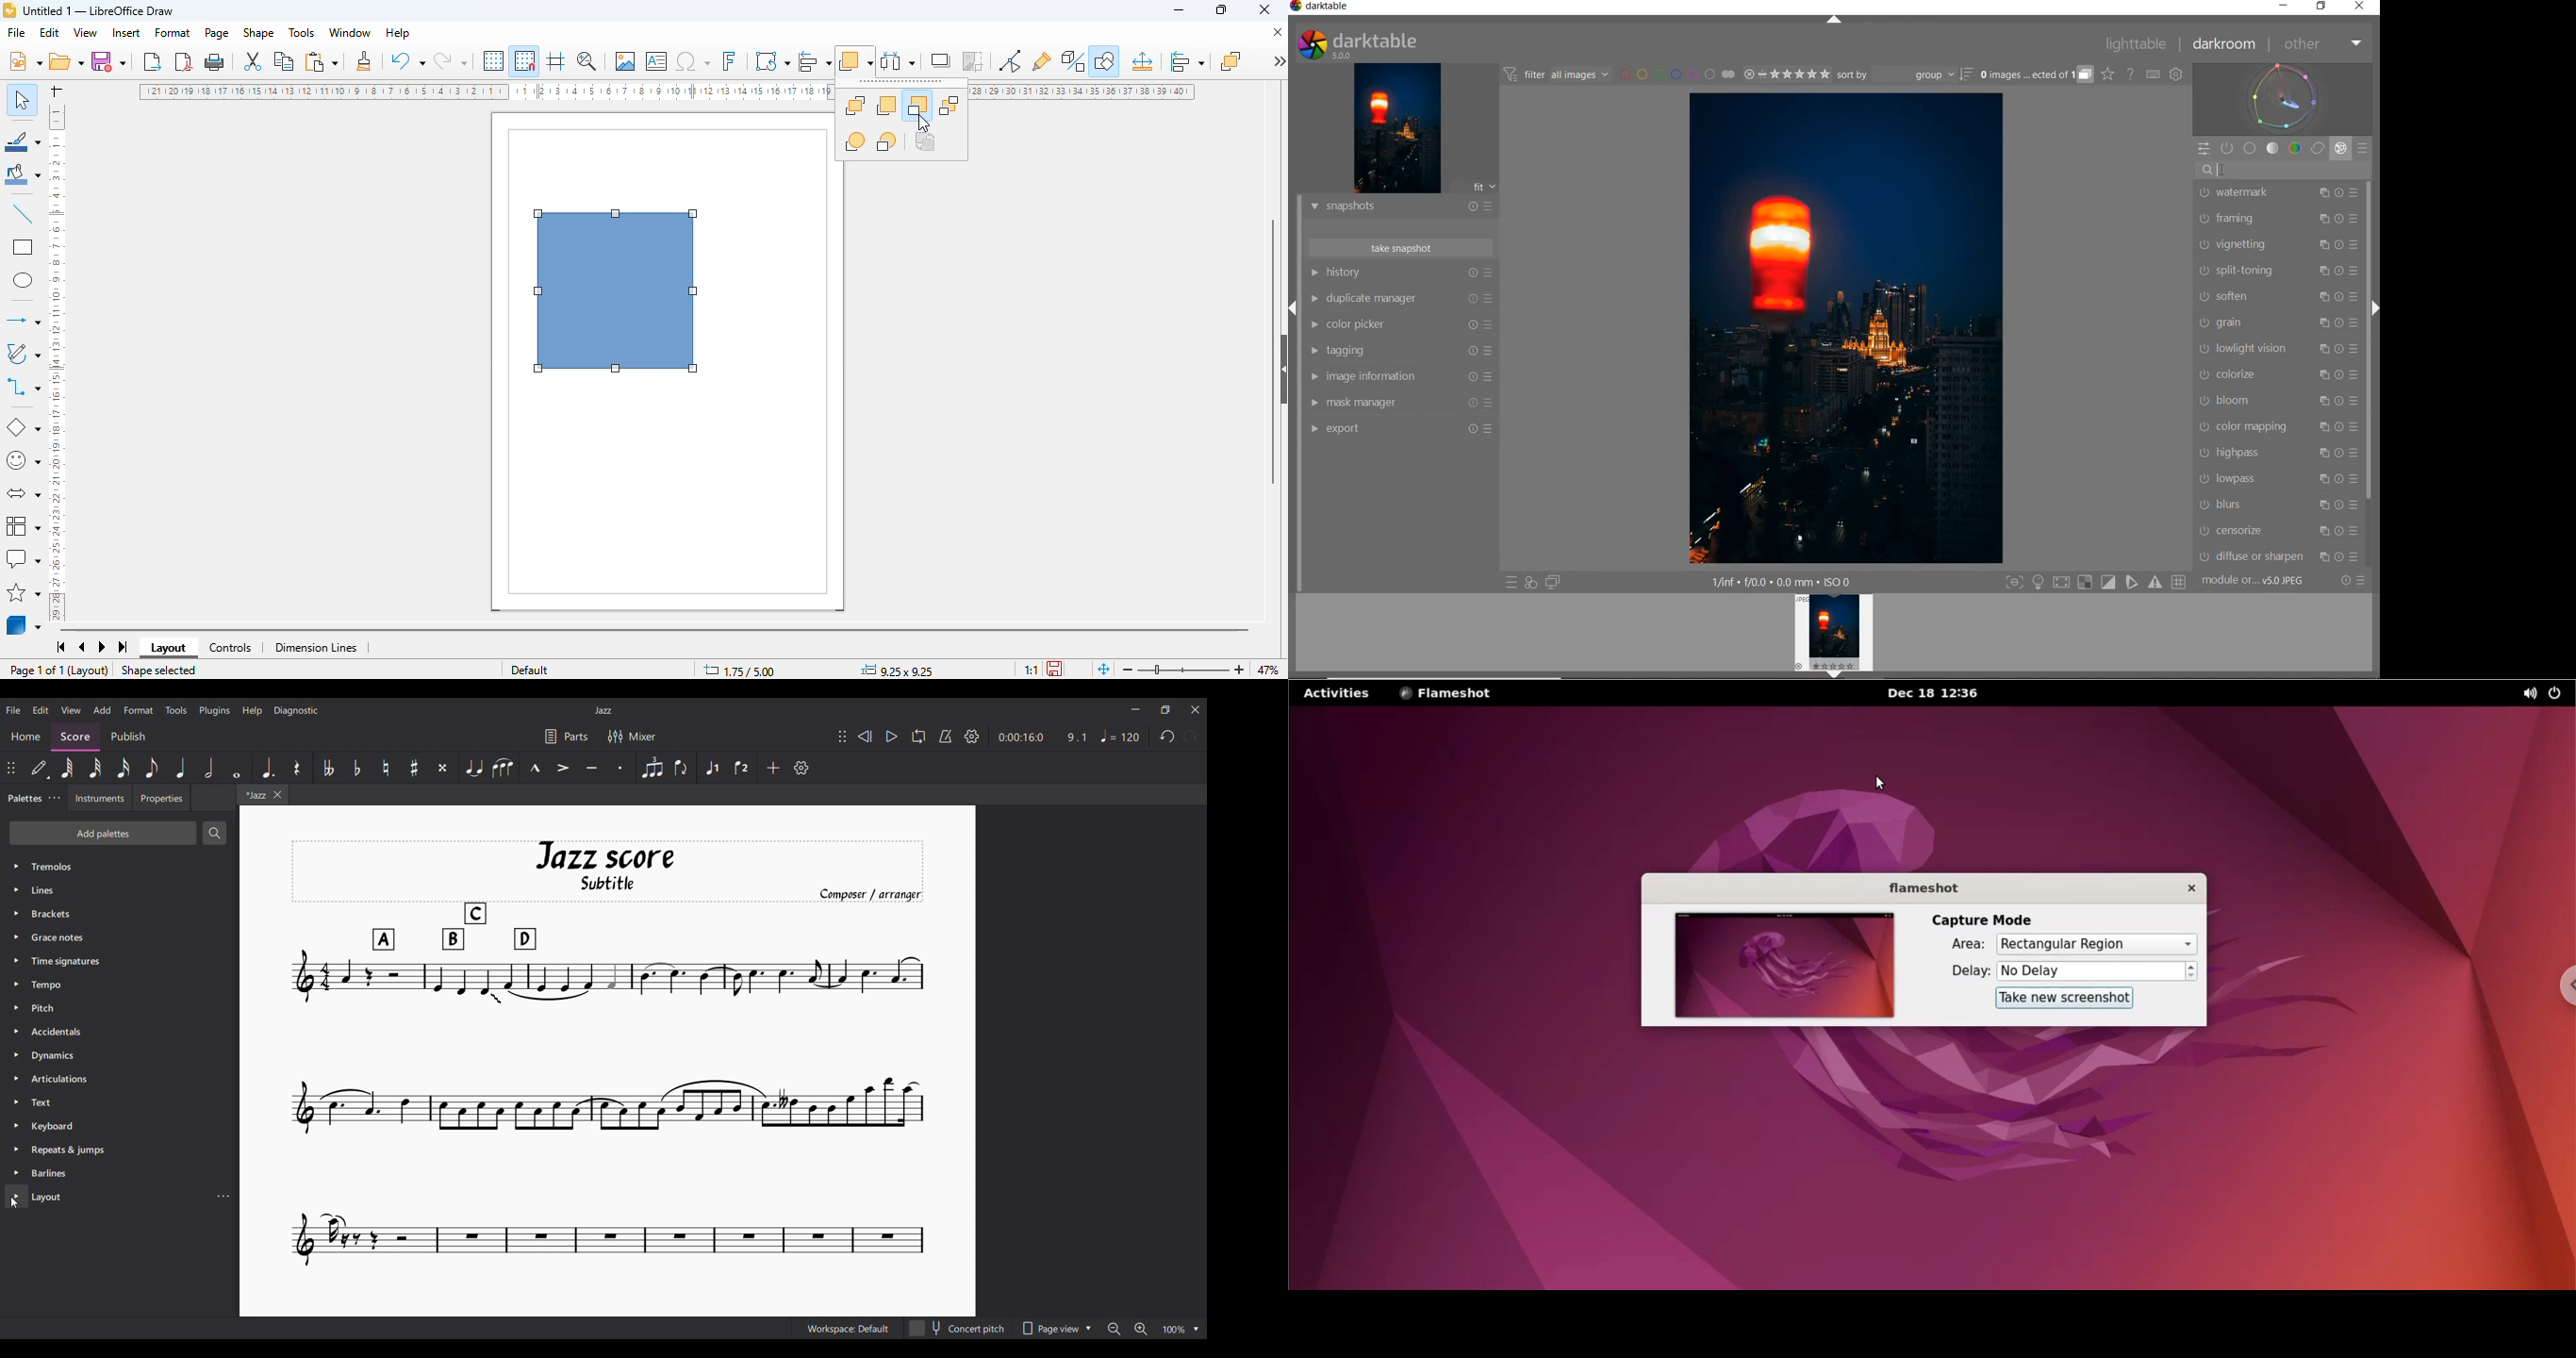  Describe the element at coordinates (1020, 737) in the screenshot. I see `0:00:16:0` at that location.